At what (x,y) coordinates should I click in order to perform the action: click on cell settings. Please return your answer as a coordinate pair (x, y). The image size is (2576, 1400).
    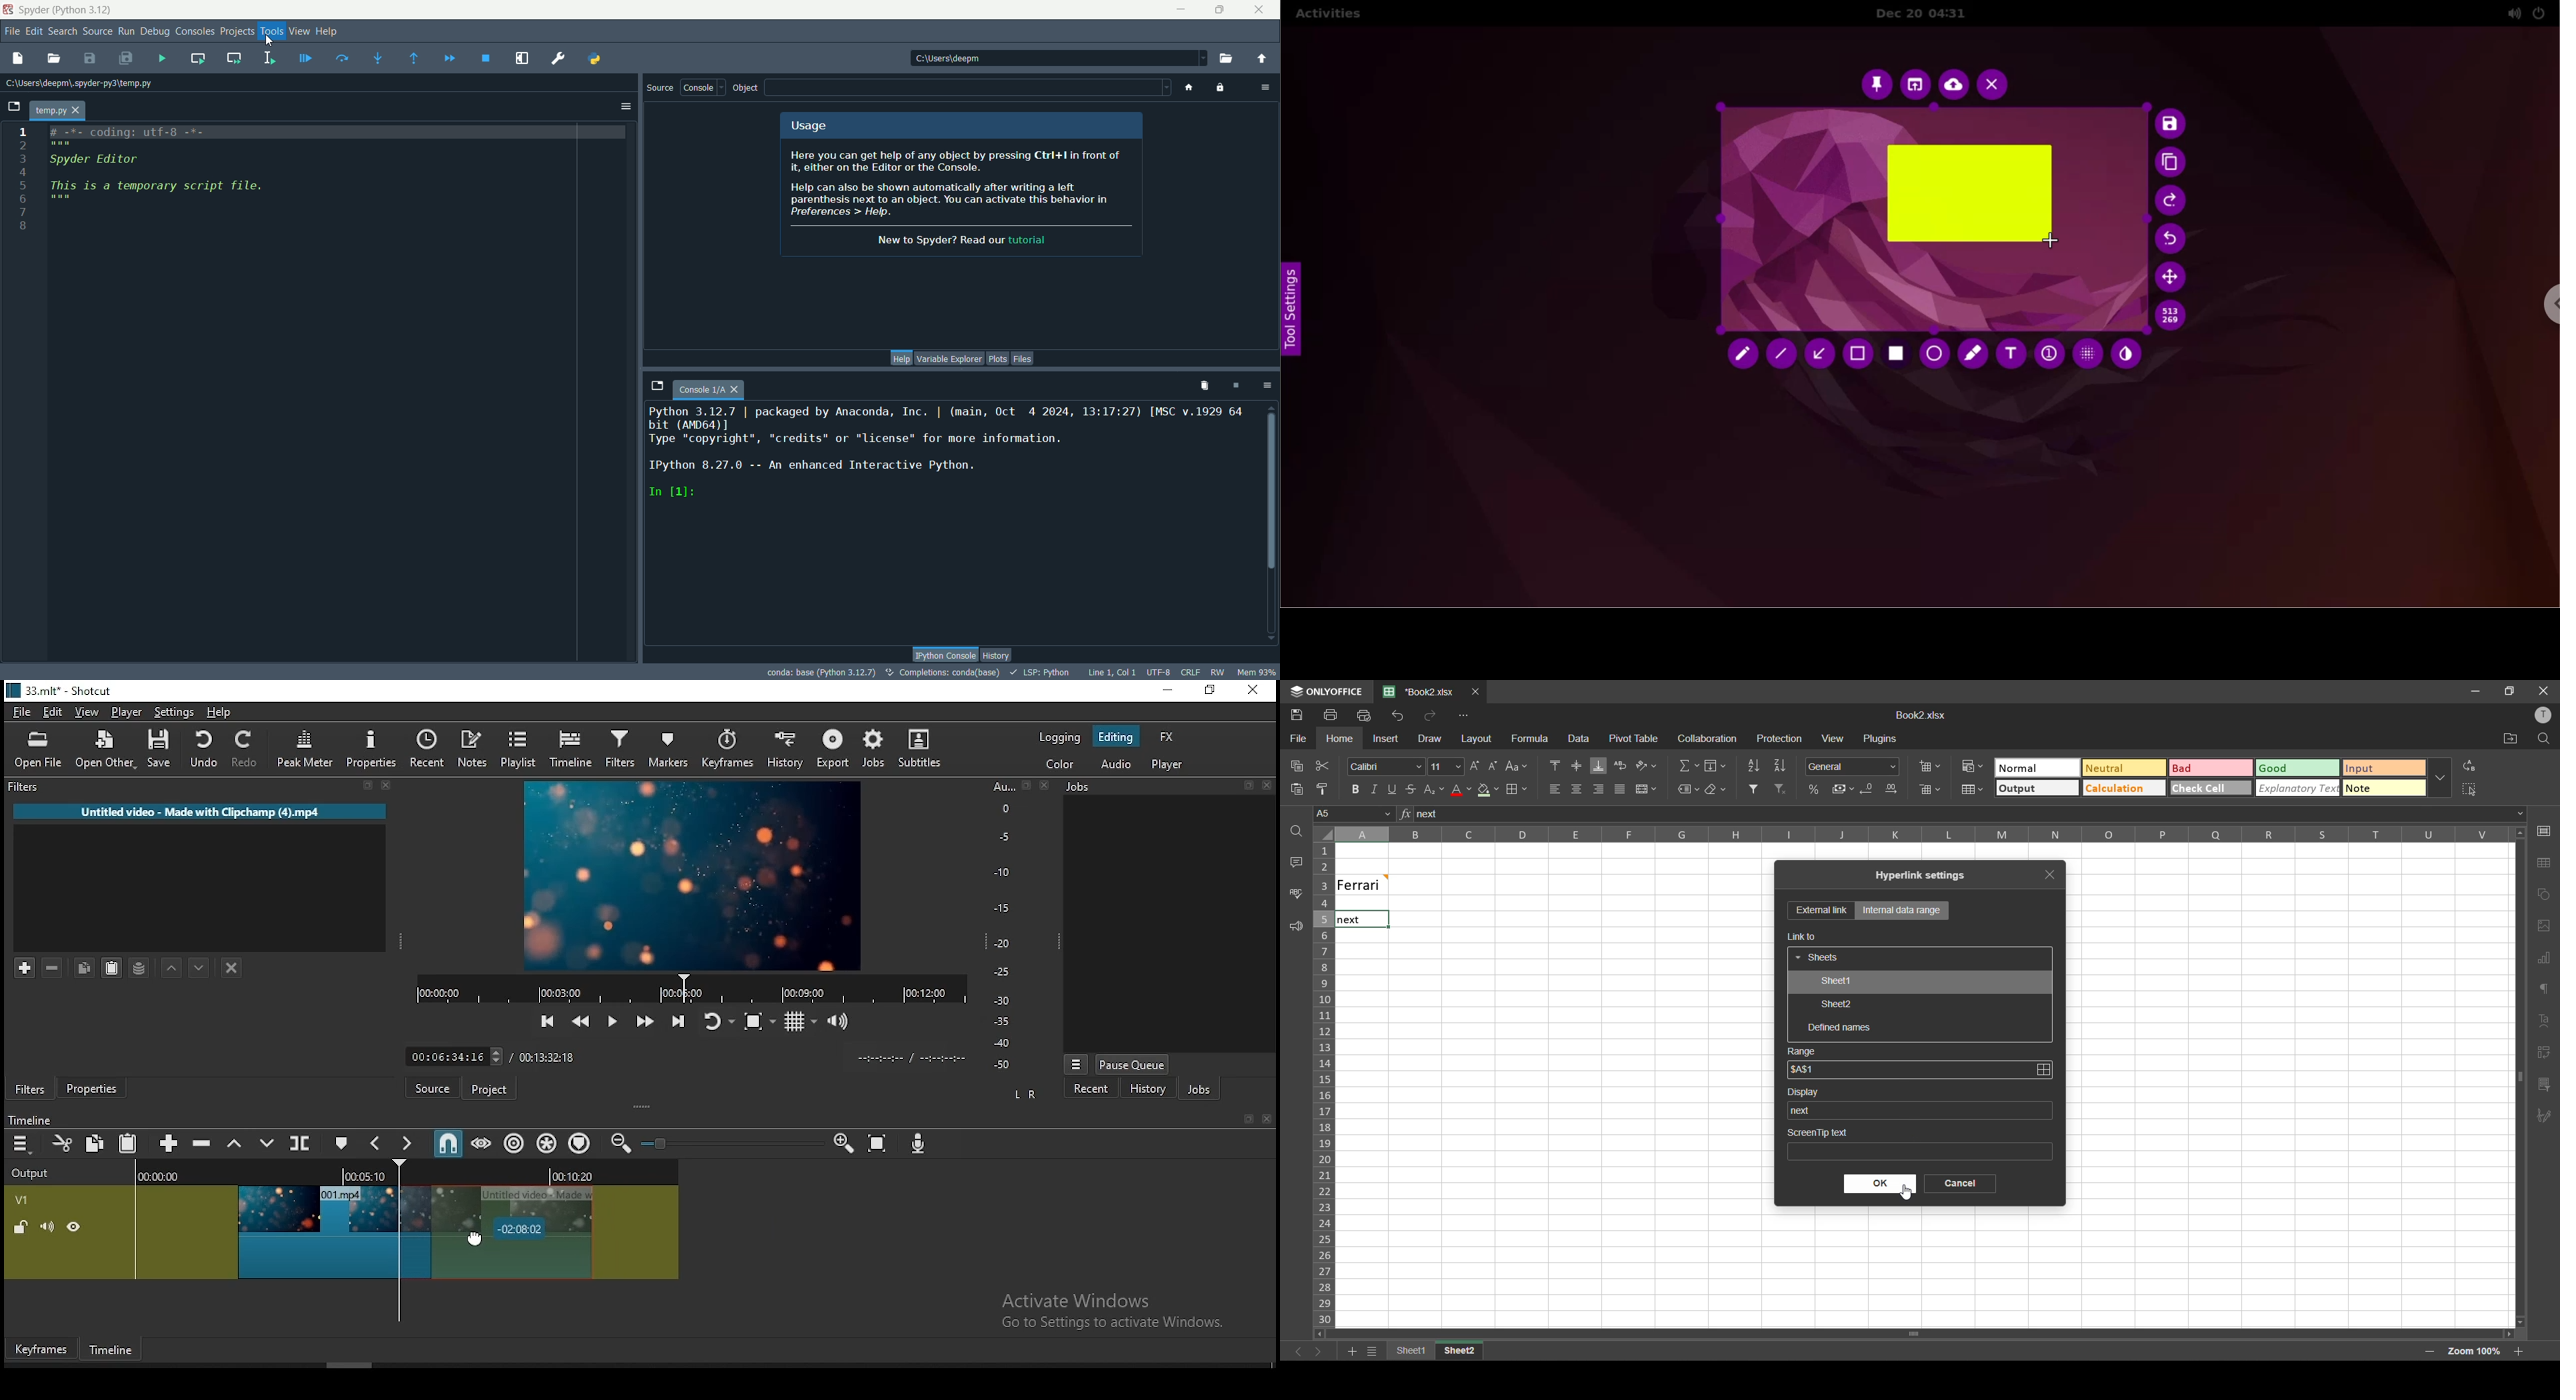
    Looking at the image, I should click on (2544, 831).